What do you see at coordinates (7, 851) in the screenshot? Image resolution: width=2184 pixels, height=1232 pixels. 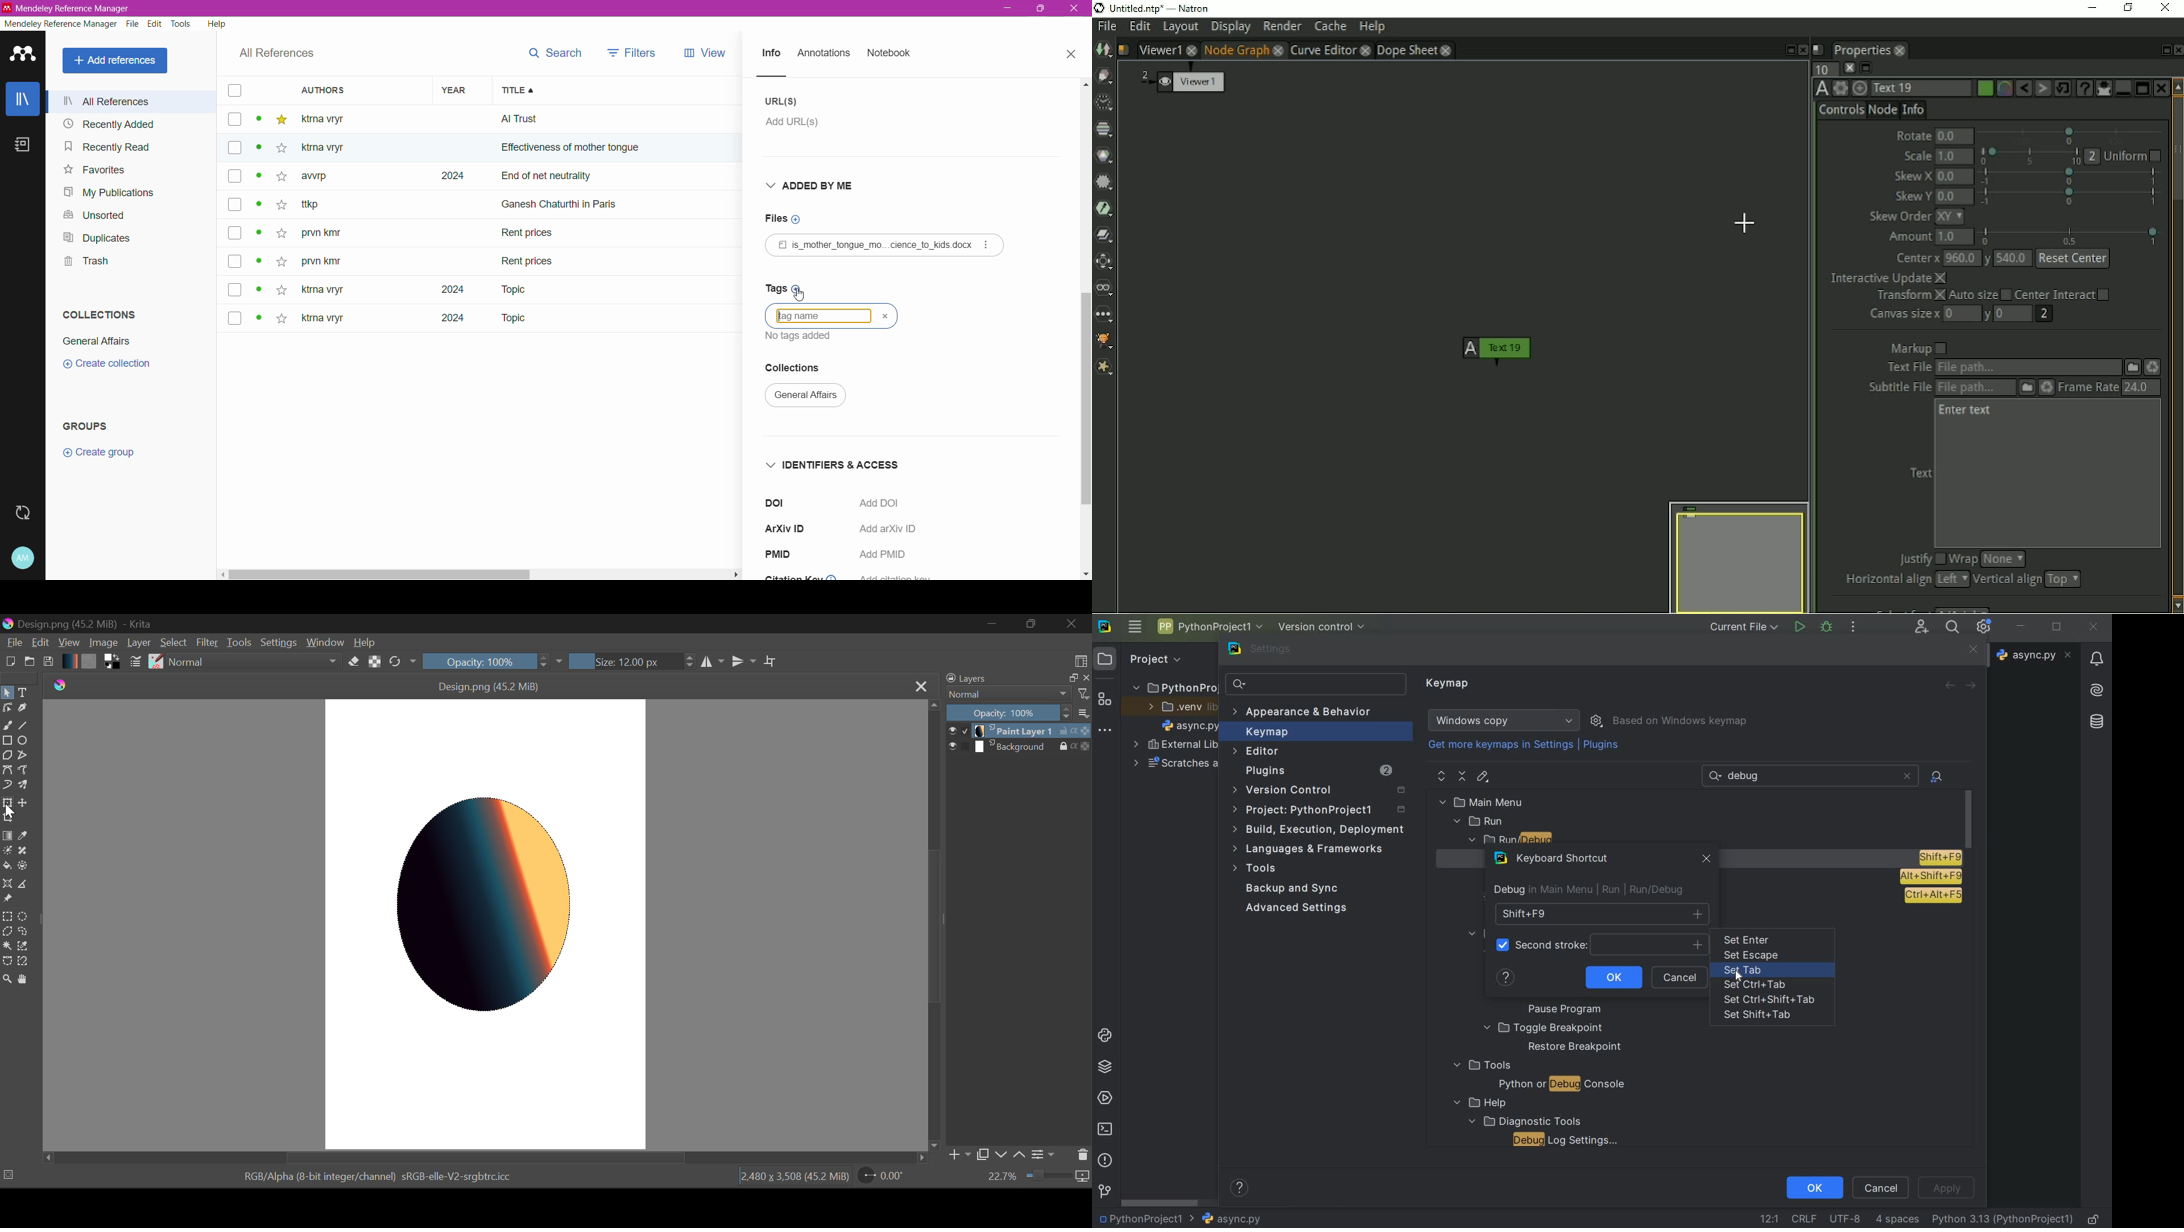 I see `Colorize Mask Tool` at bounding box center [7, 851].